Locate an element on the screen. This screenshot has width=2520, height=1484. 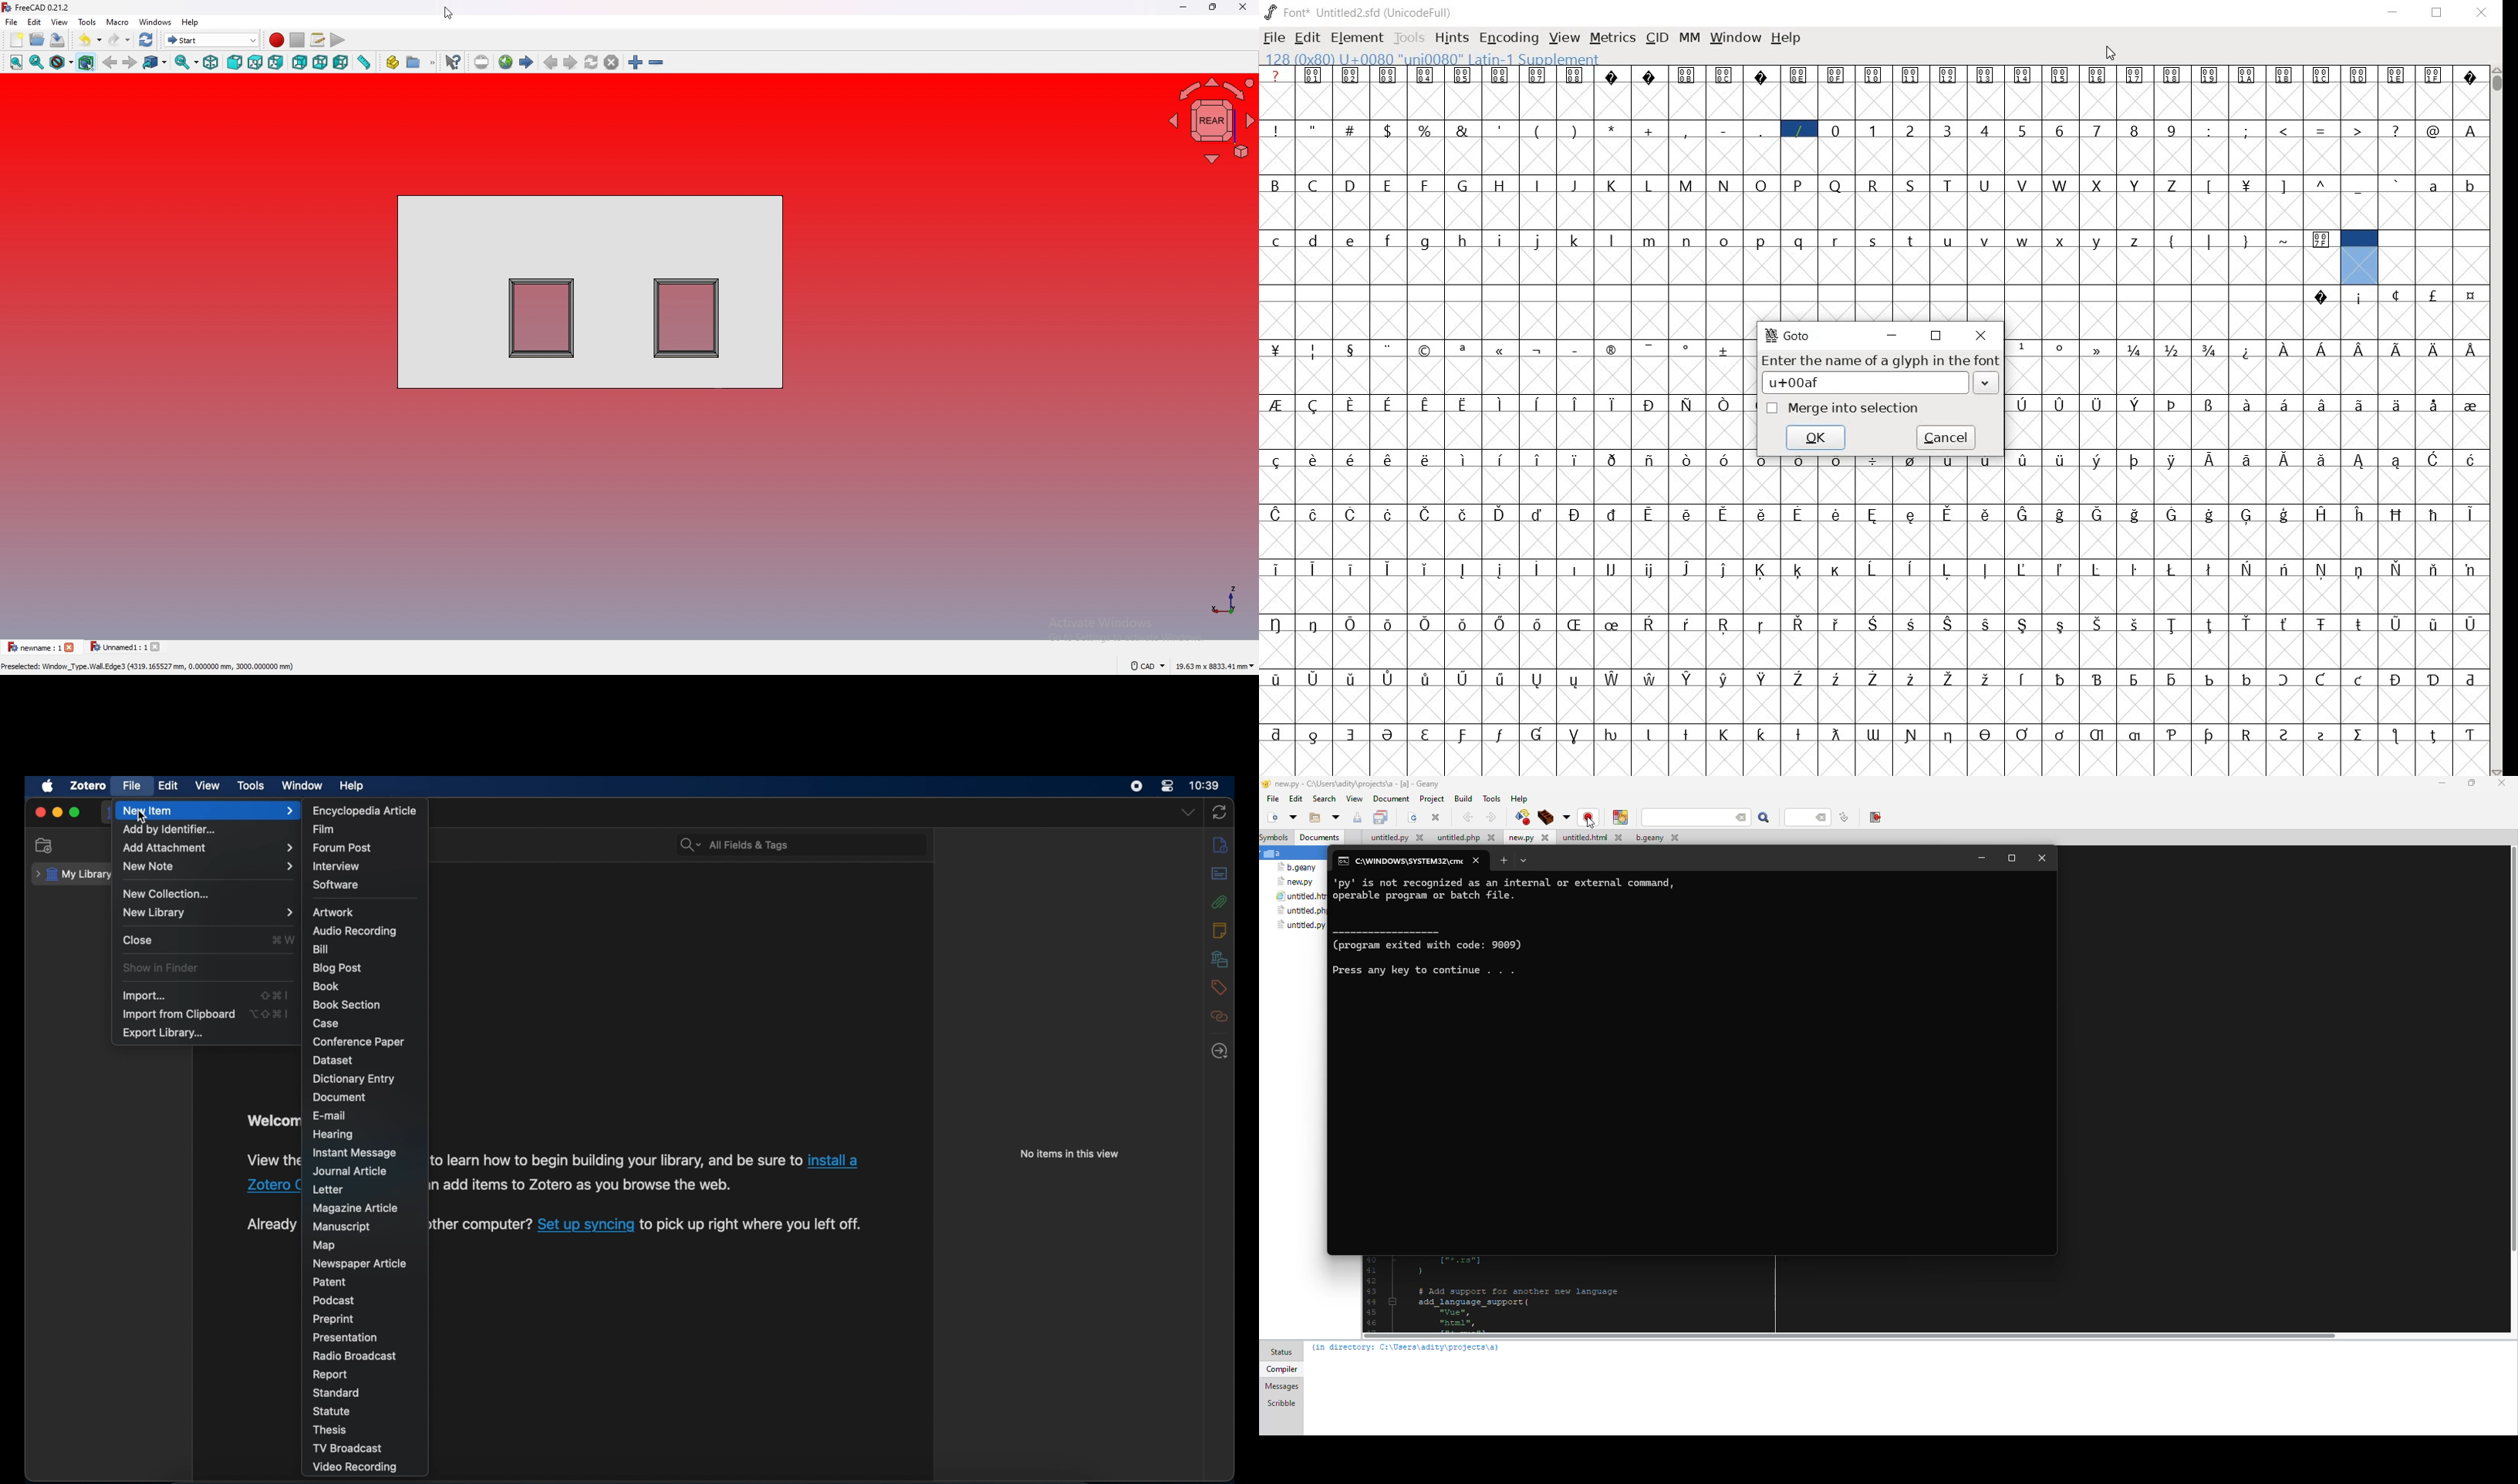
Symbol is located at coordinates (2321, 459).